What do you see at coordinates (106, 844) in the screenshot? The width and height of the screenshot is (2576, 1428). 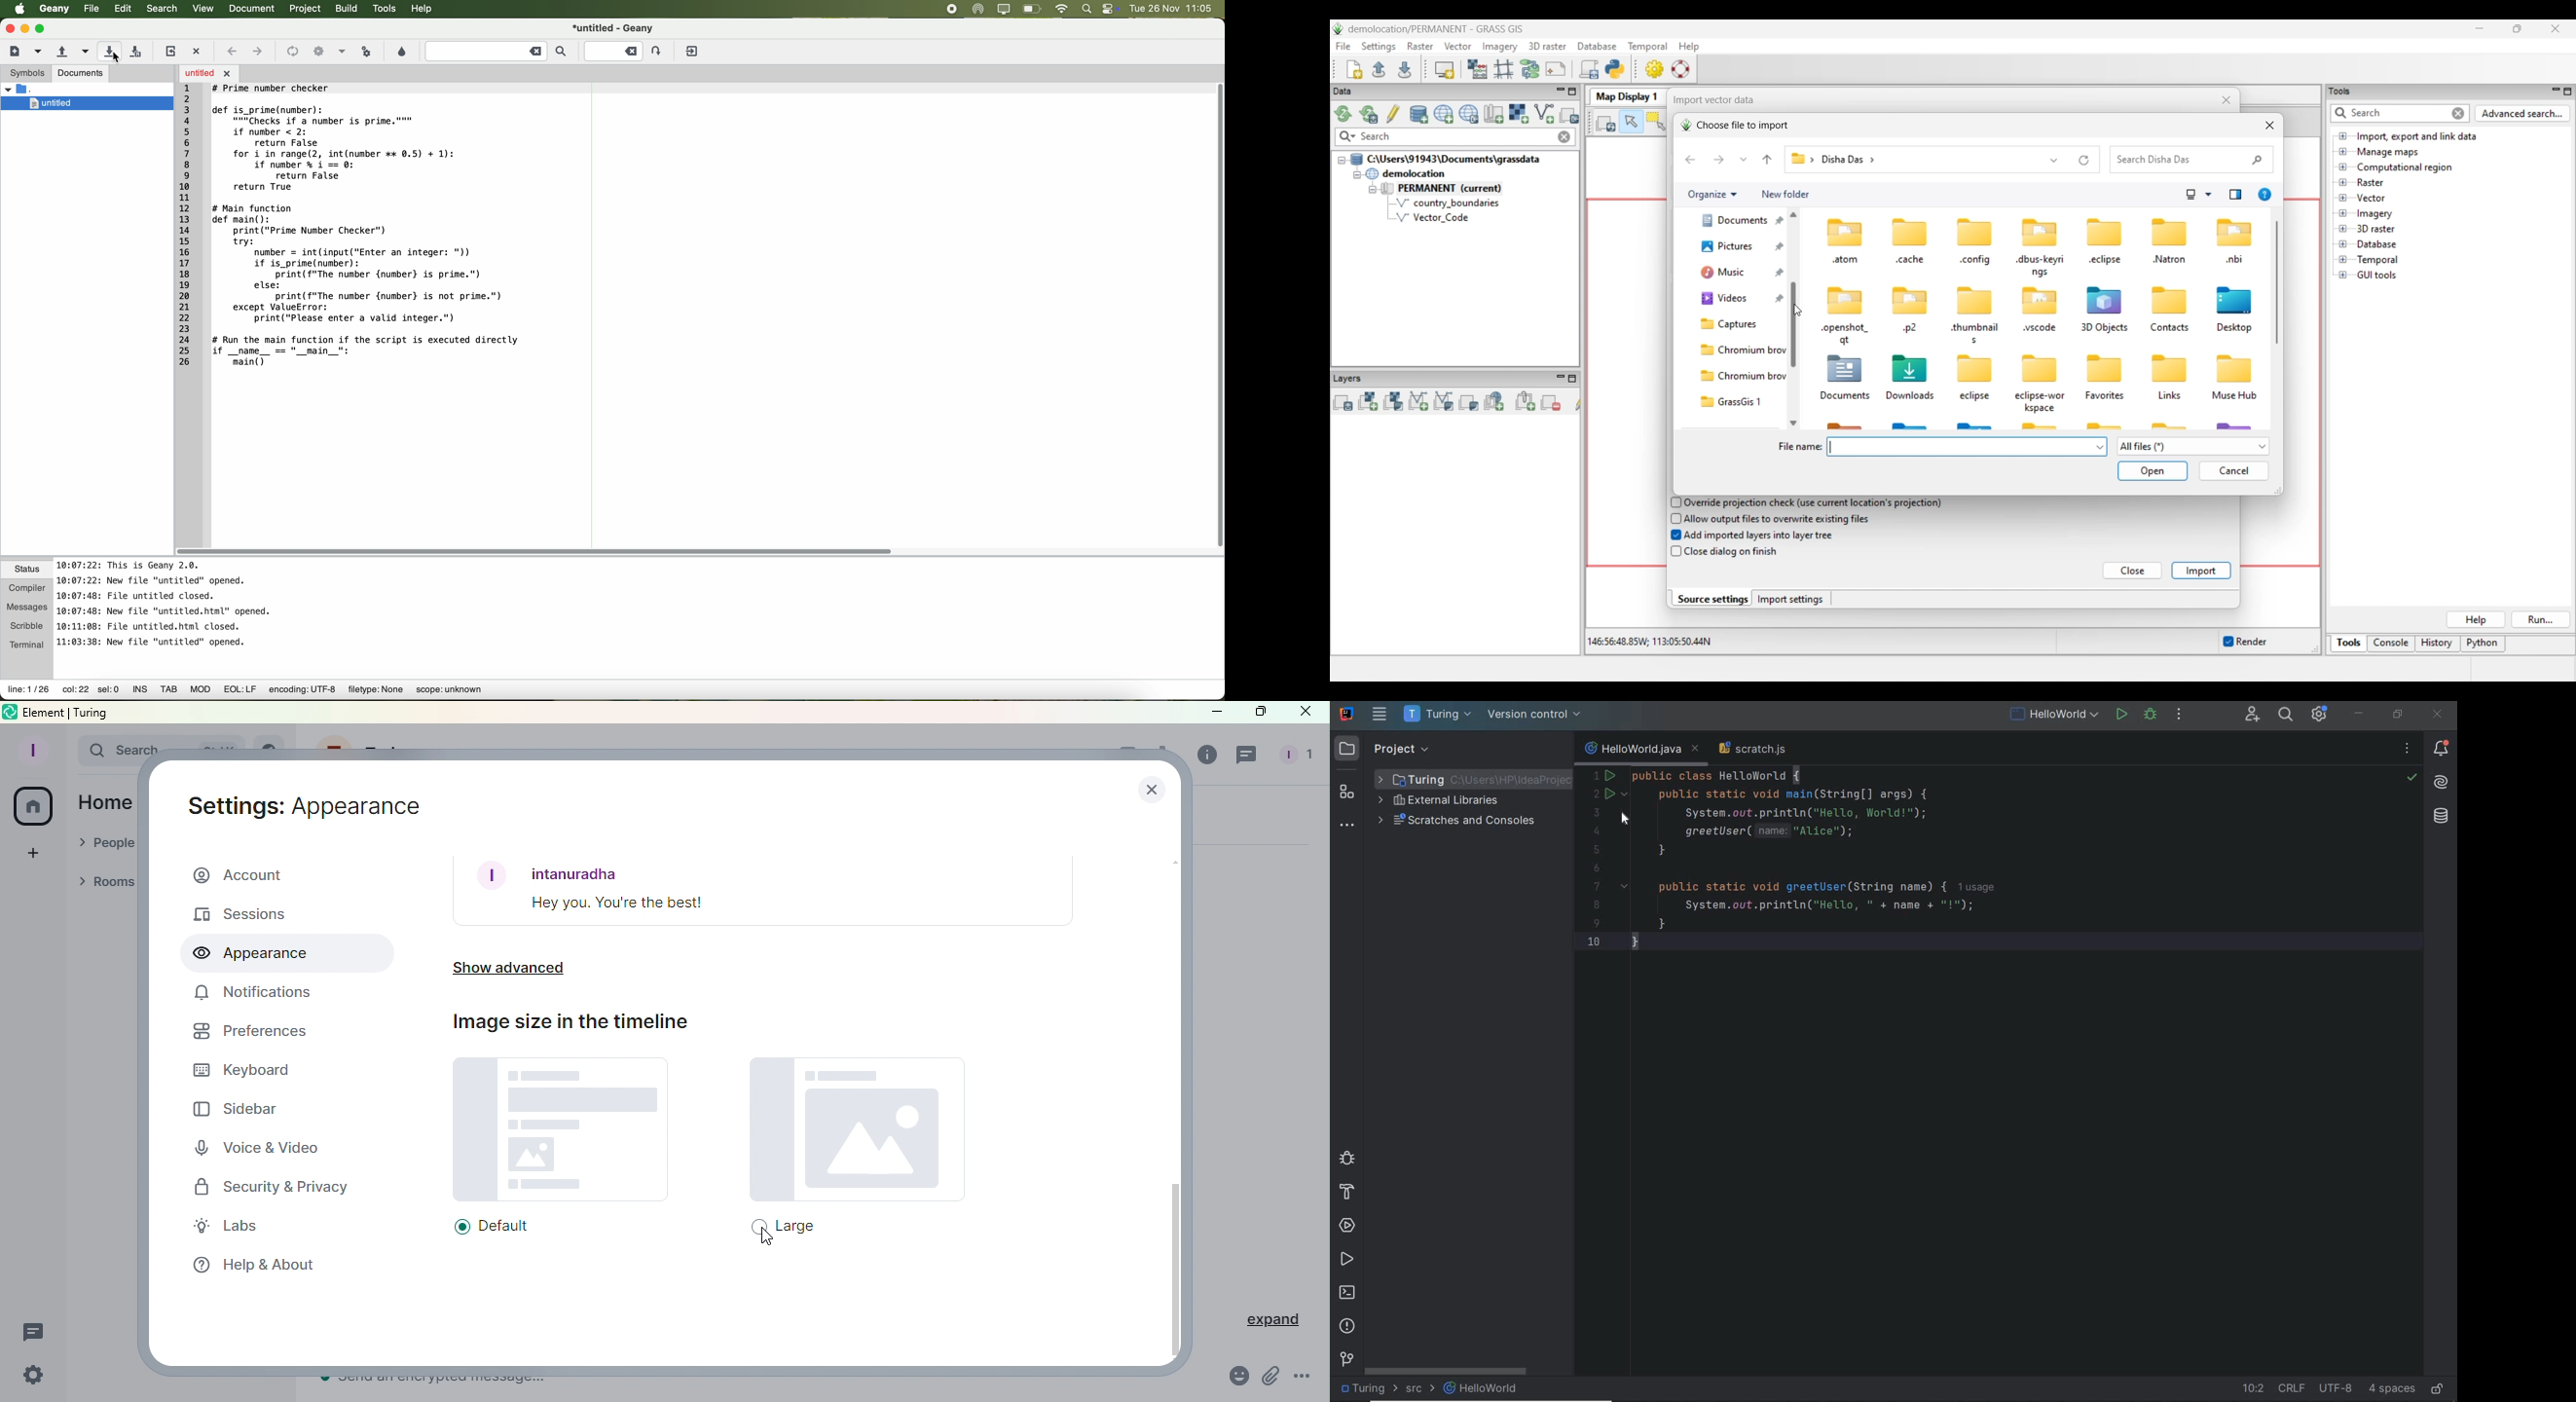 I see `People` at bounding box center [106, 844].